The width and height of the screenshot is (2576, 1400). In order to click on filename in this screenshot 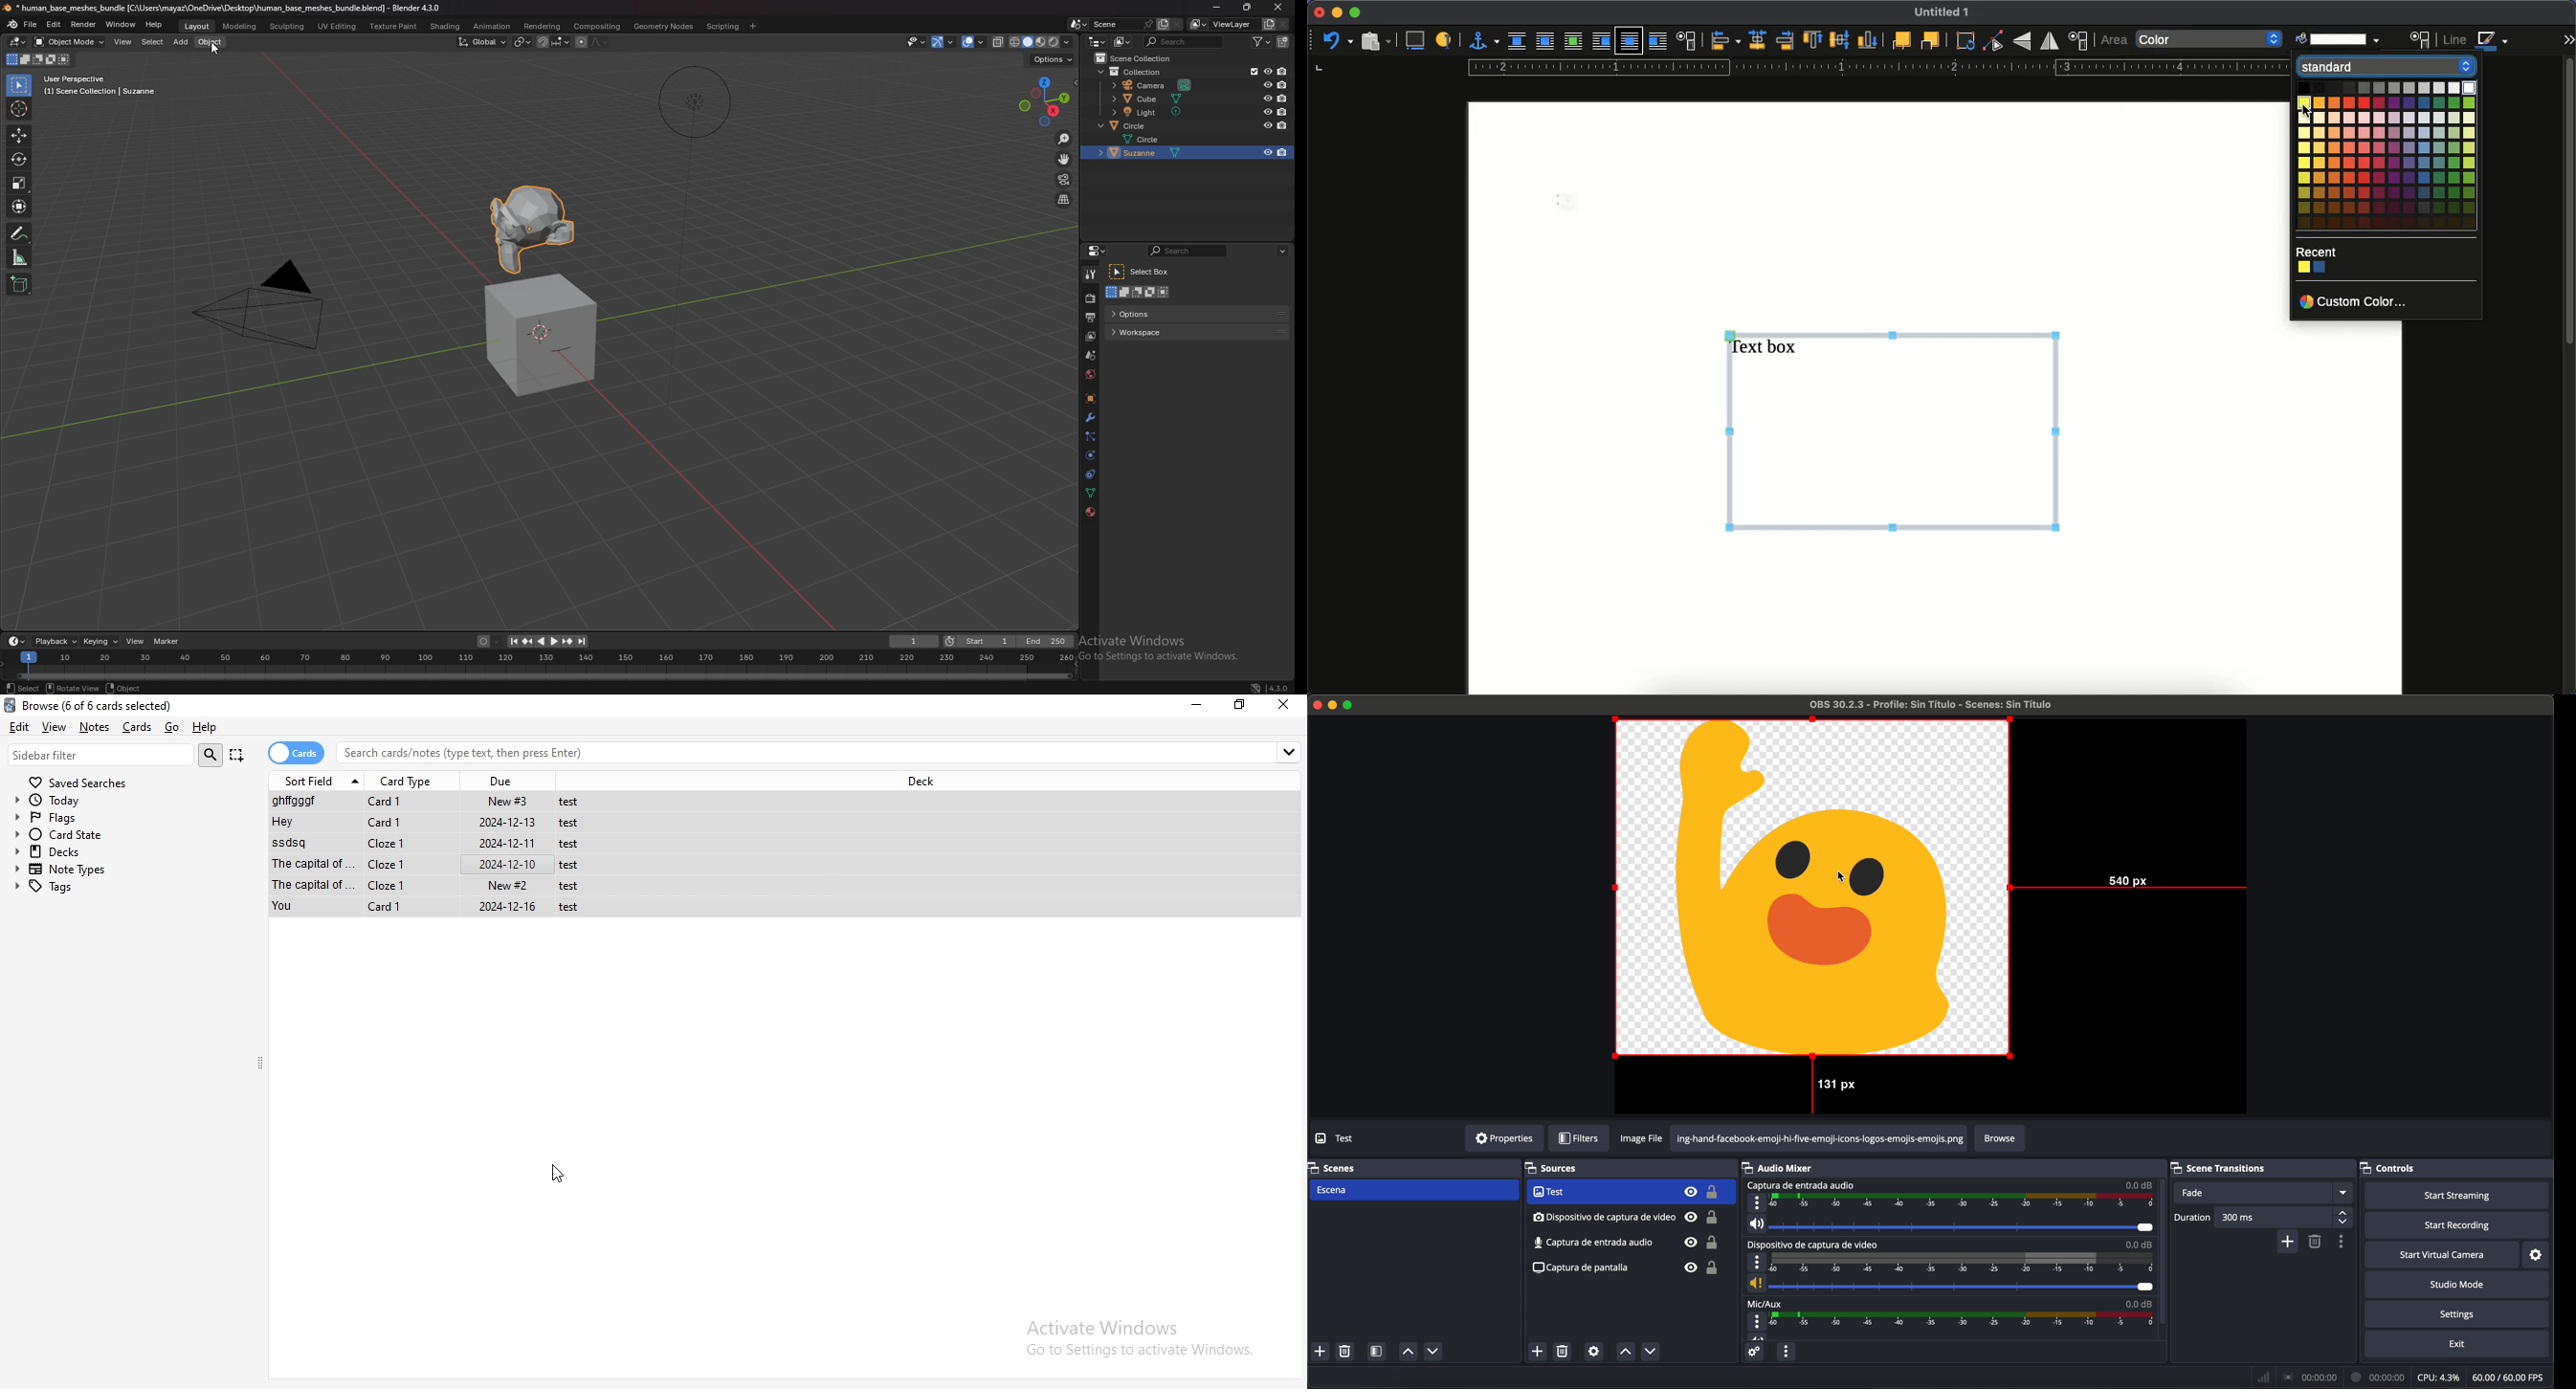, I will do `click(1932, 705)`.